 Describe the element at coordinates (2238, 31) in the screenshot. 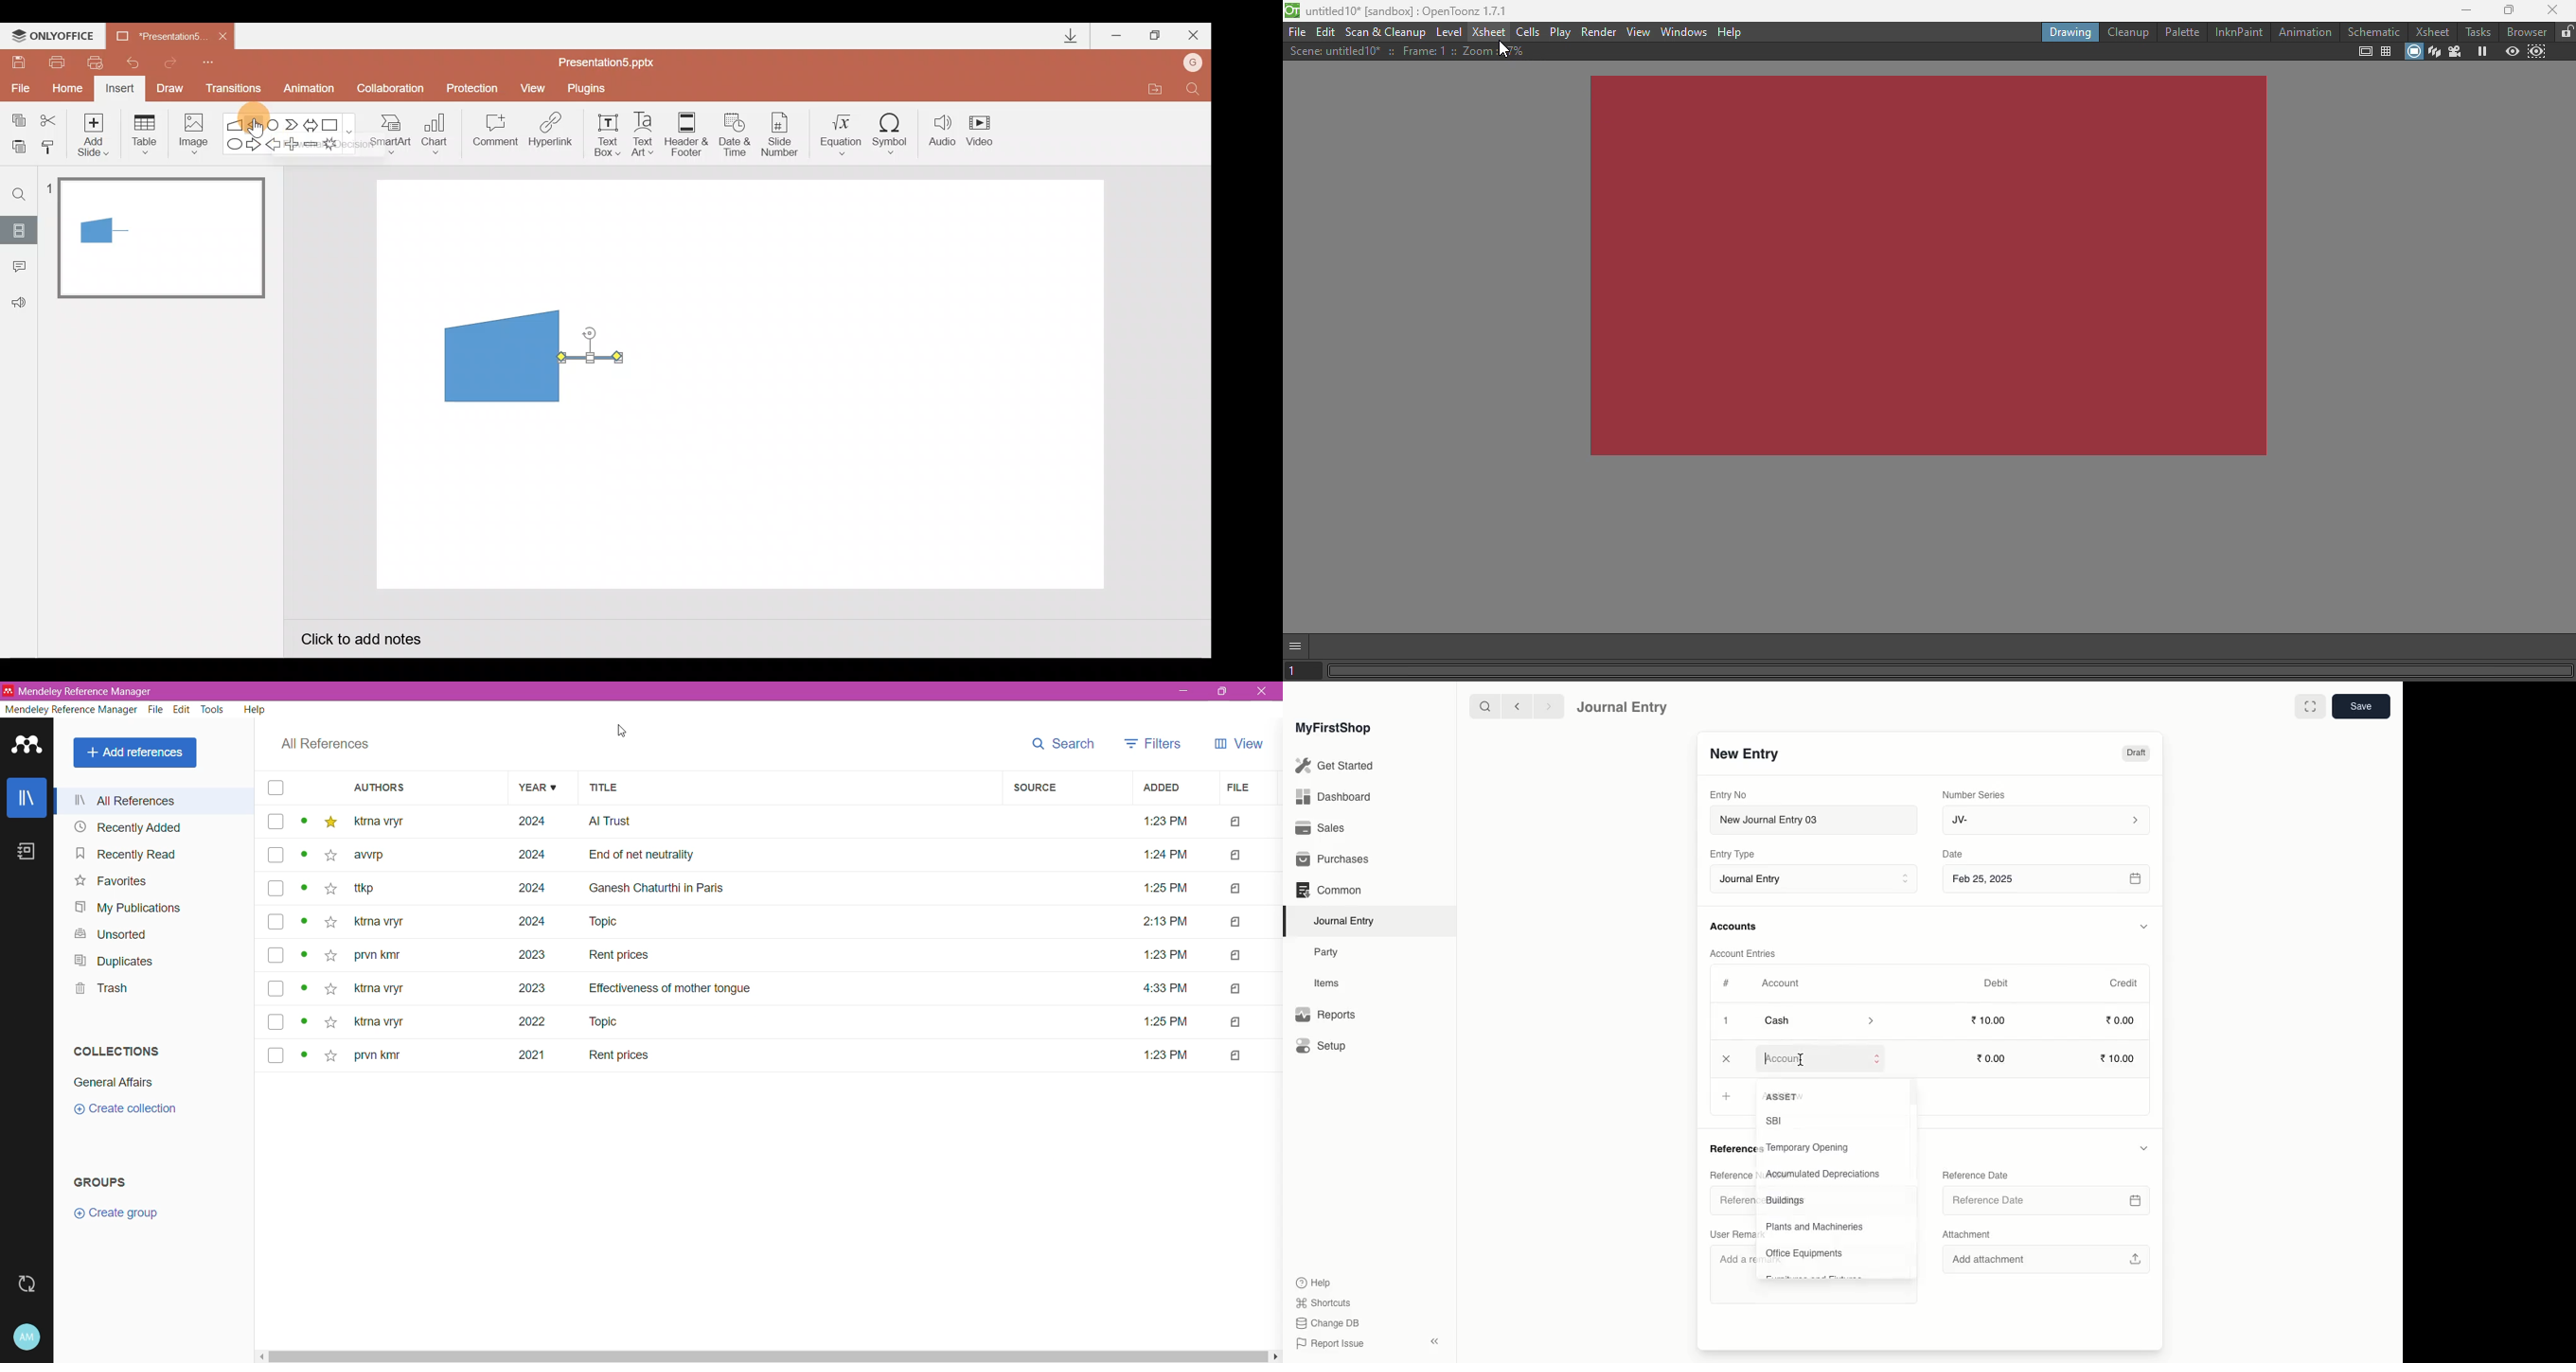

I see `InknPaint` at that location.